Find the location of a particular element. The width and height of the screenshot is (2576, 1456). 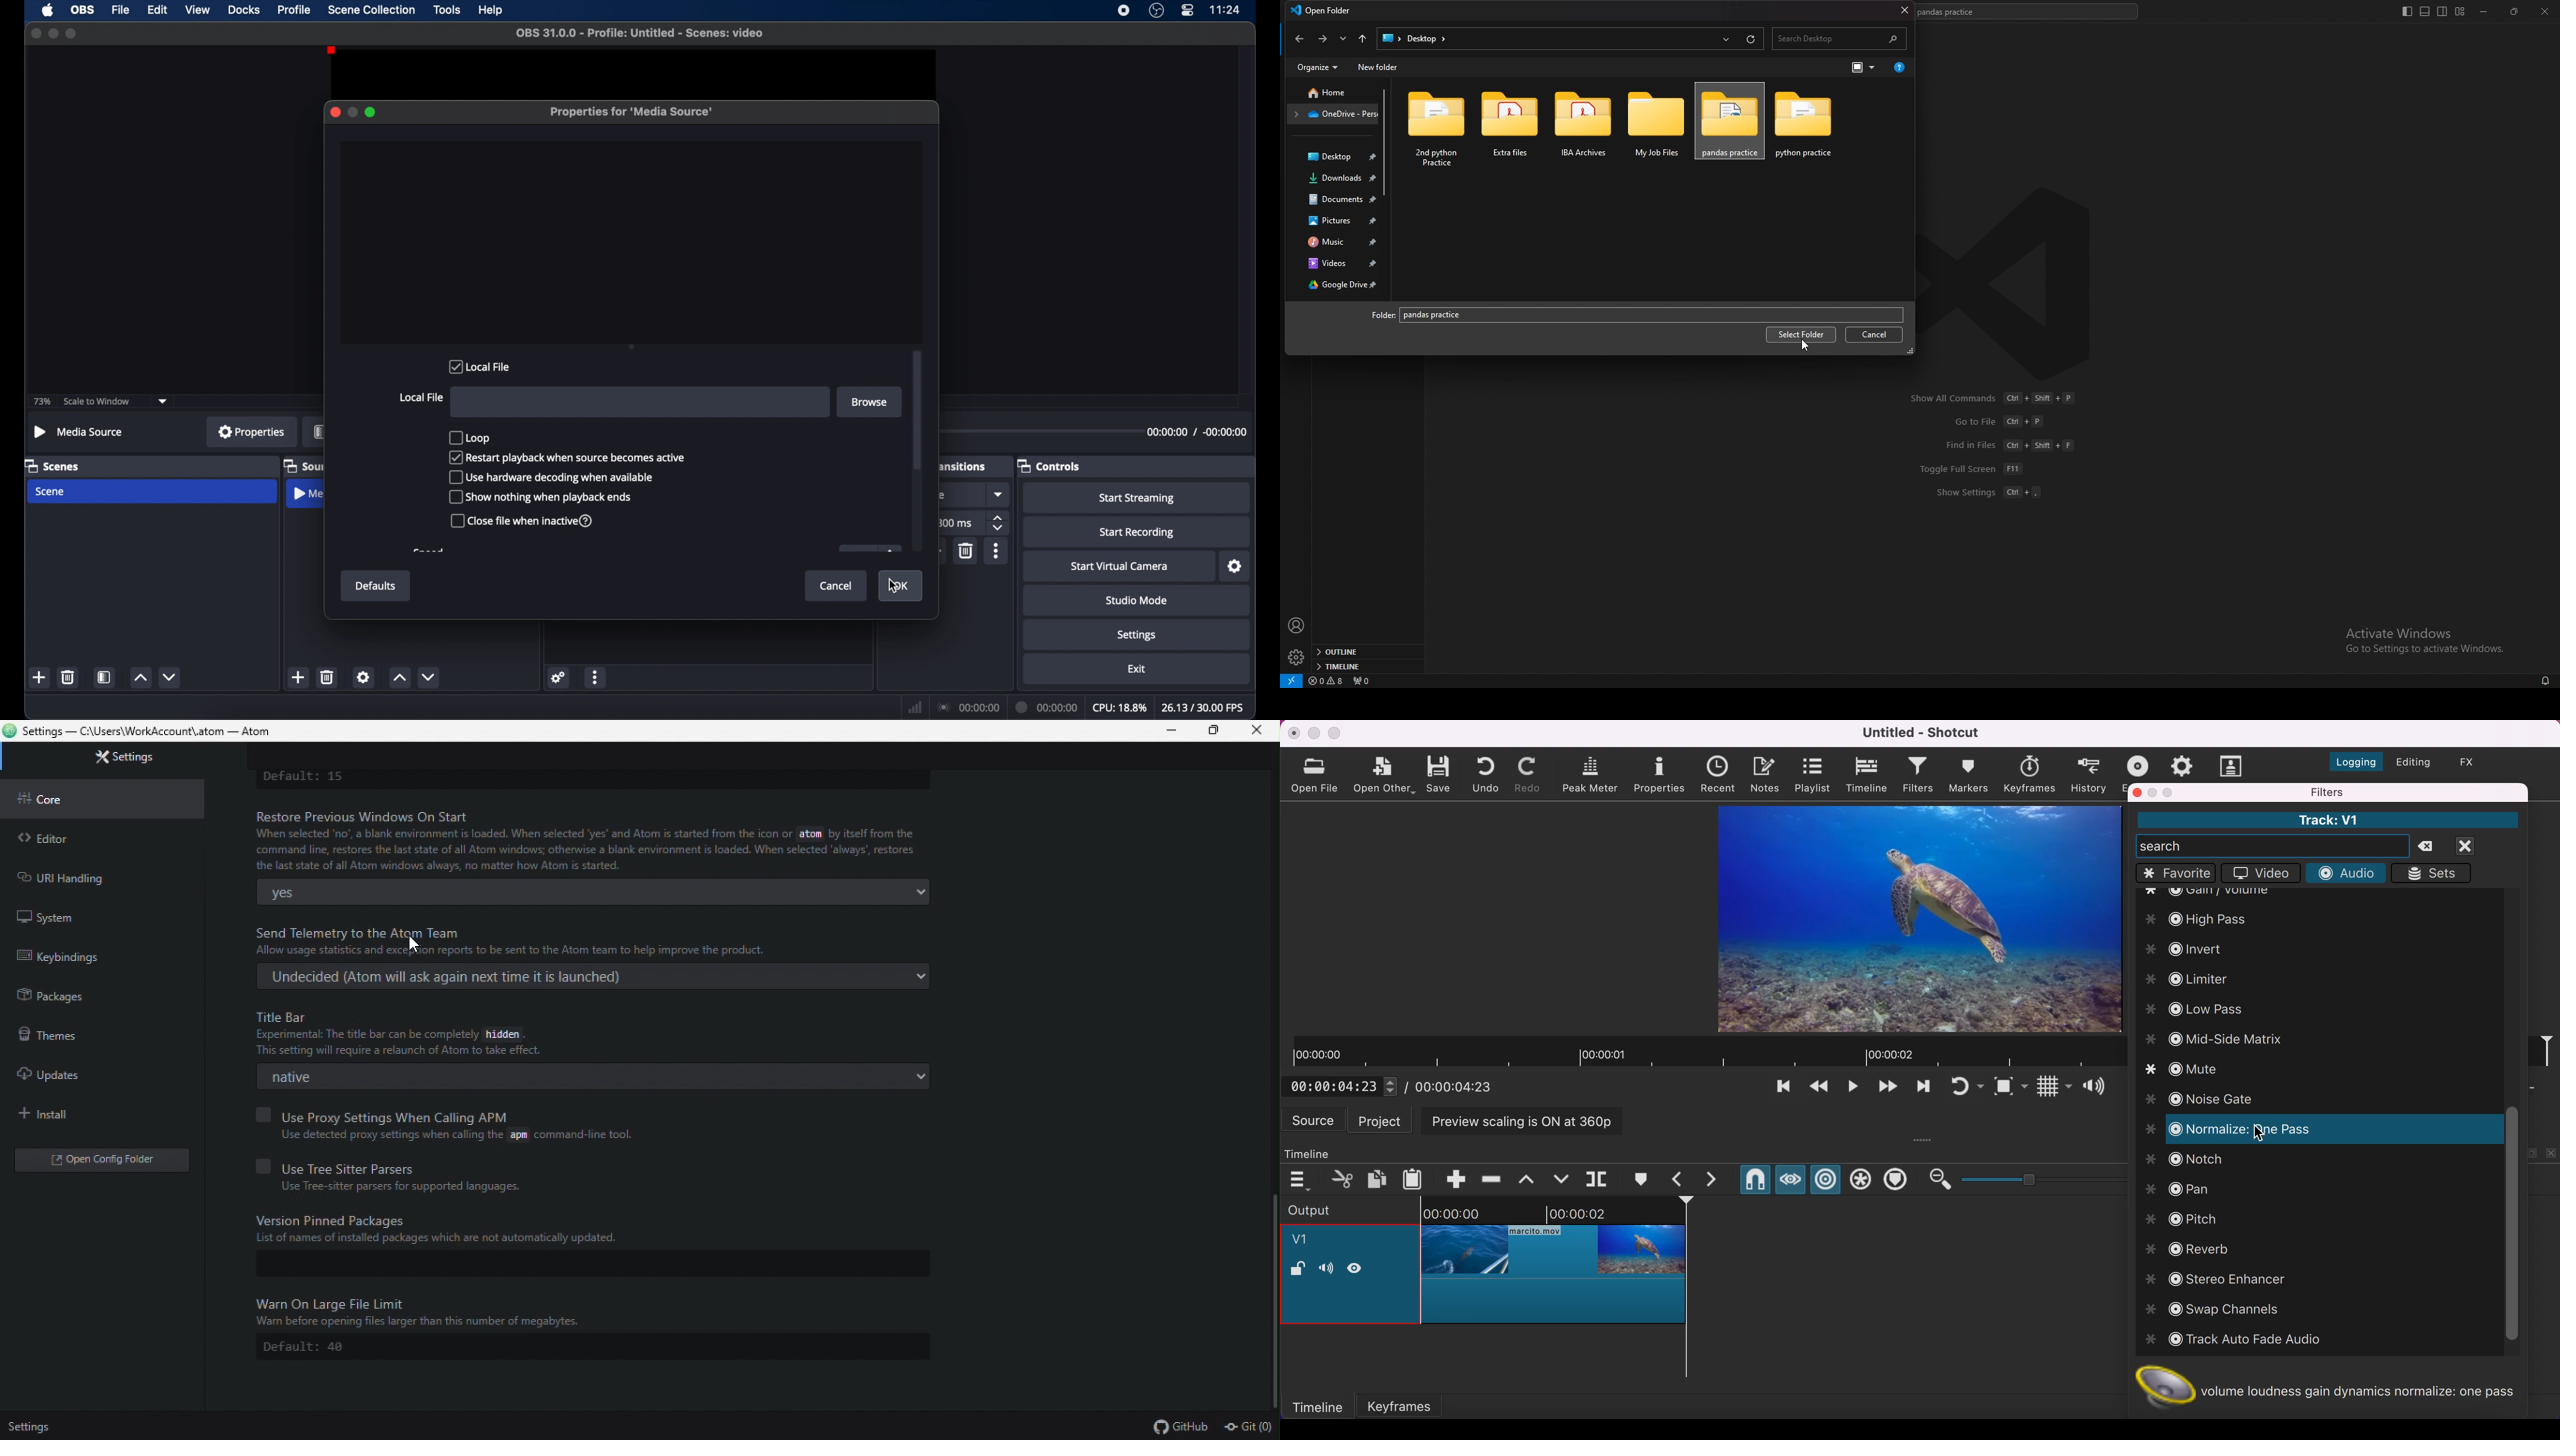

timeline is located at coordinates (1868, 775).